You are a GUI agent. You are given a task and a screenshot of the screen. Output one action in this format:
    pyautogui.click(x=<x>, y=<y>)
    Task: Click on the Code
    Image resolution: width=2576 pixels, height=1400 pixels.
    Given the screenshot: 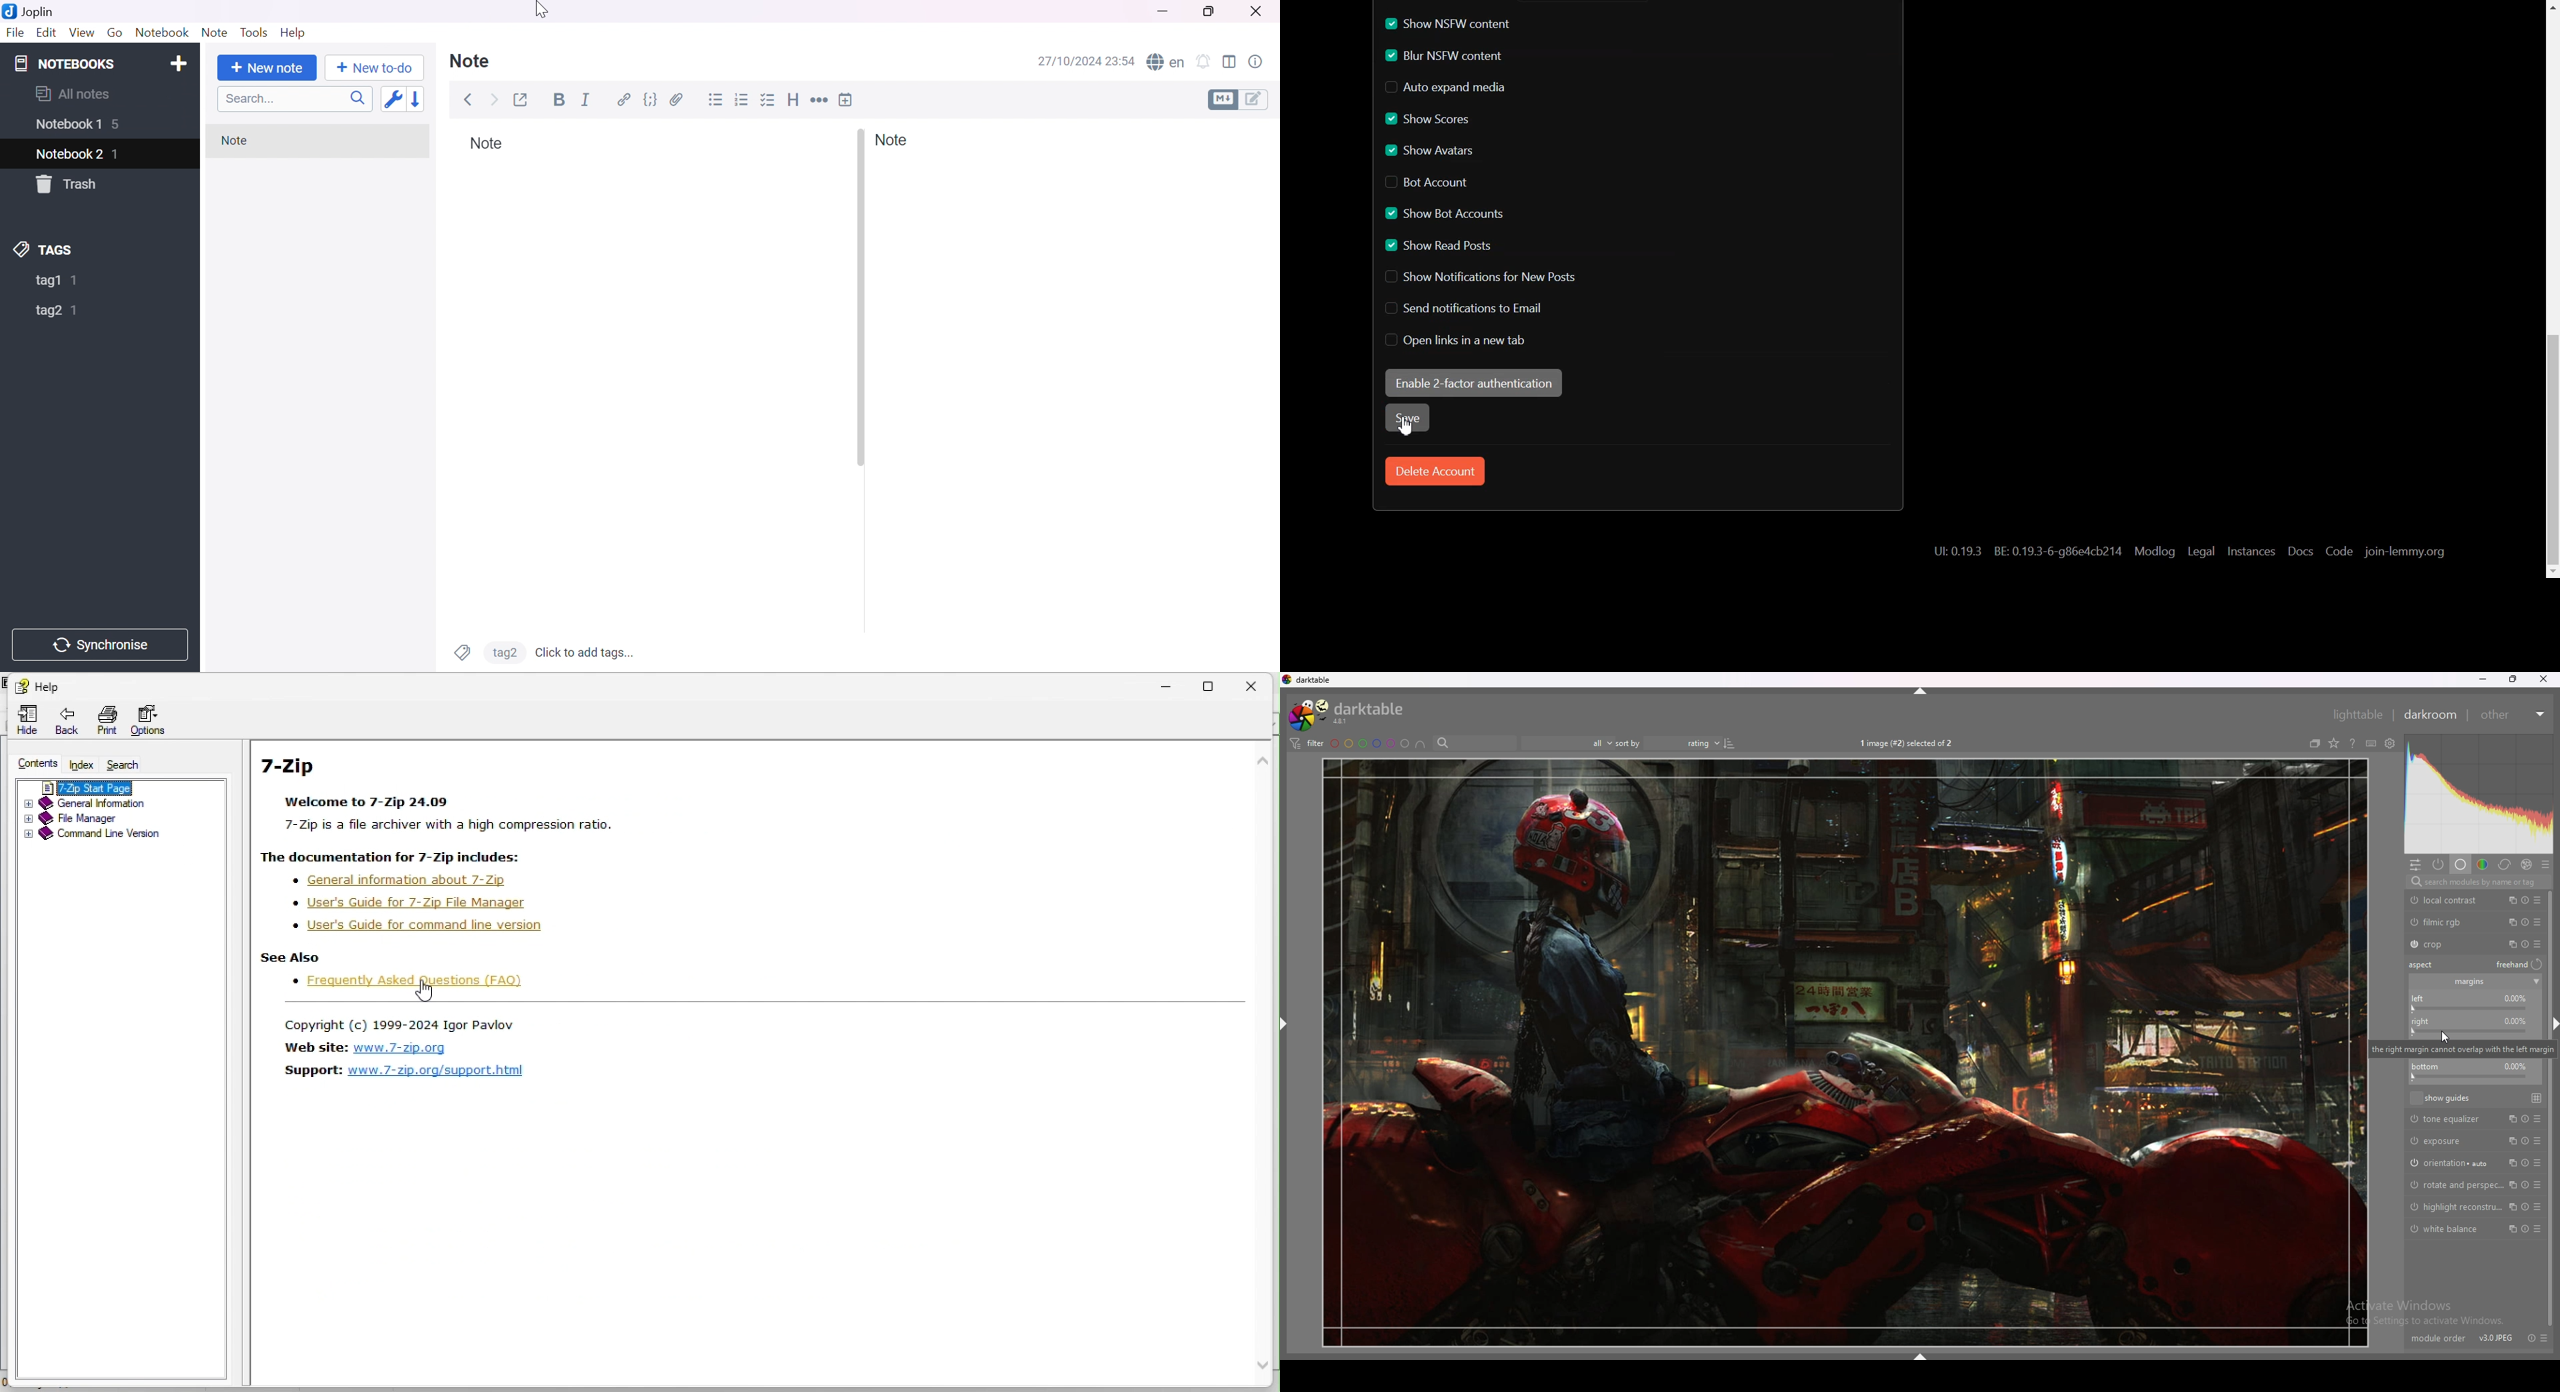 What is the action you would take?
    pyautogui.click(x=651, y=102)
    